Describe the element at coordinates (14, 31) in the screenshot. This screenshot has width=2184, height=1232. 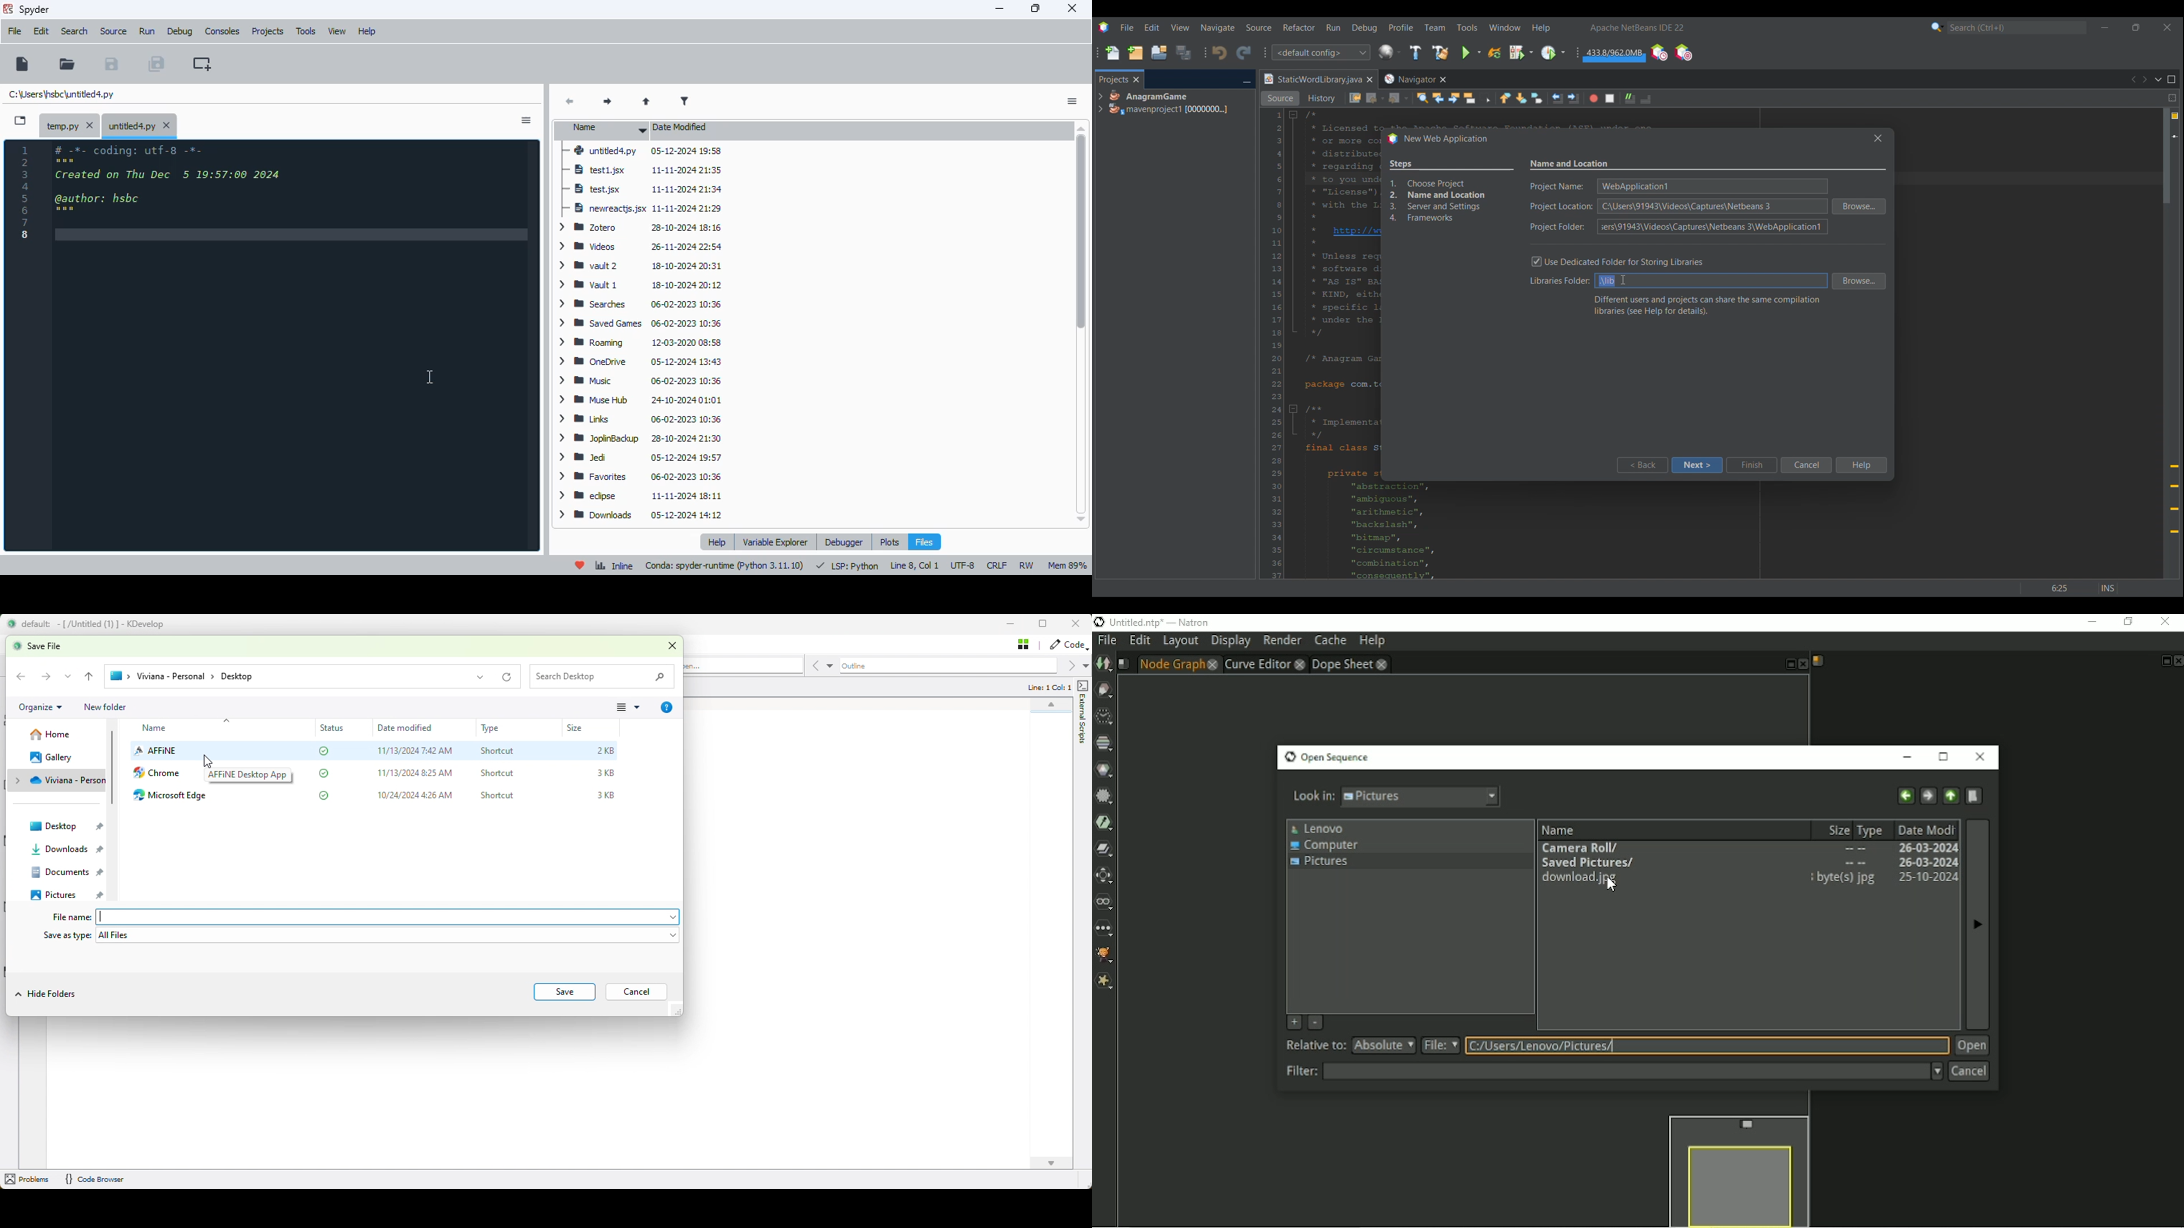
I see `file` at that location.